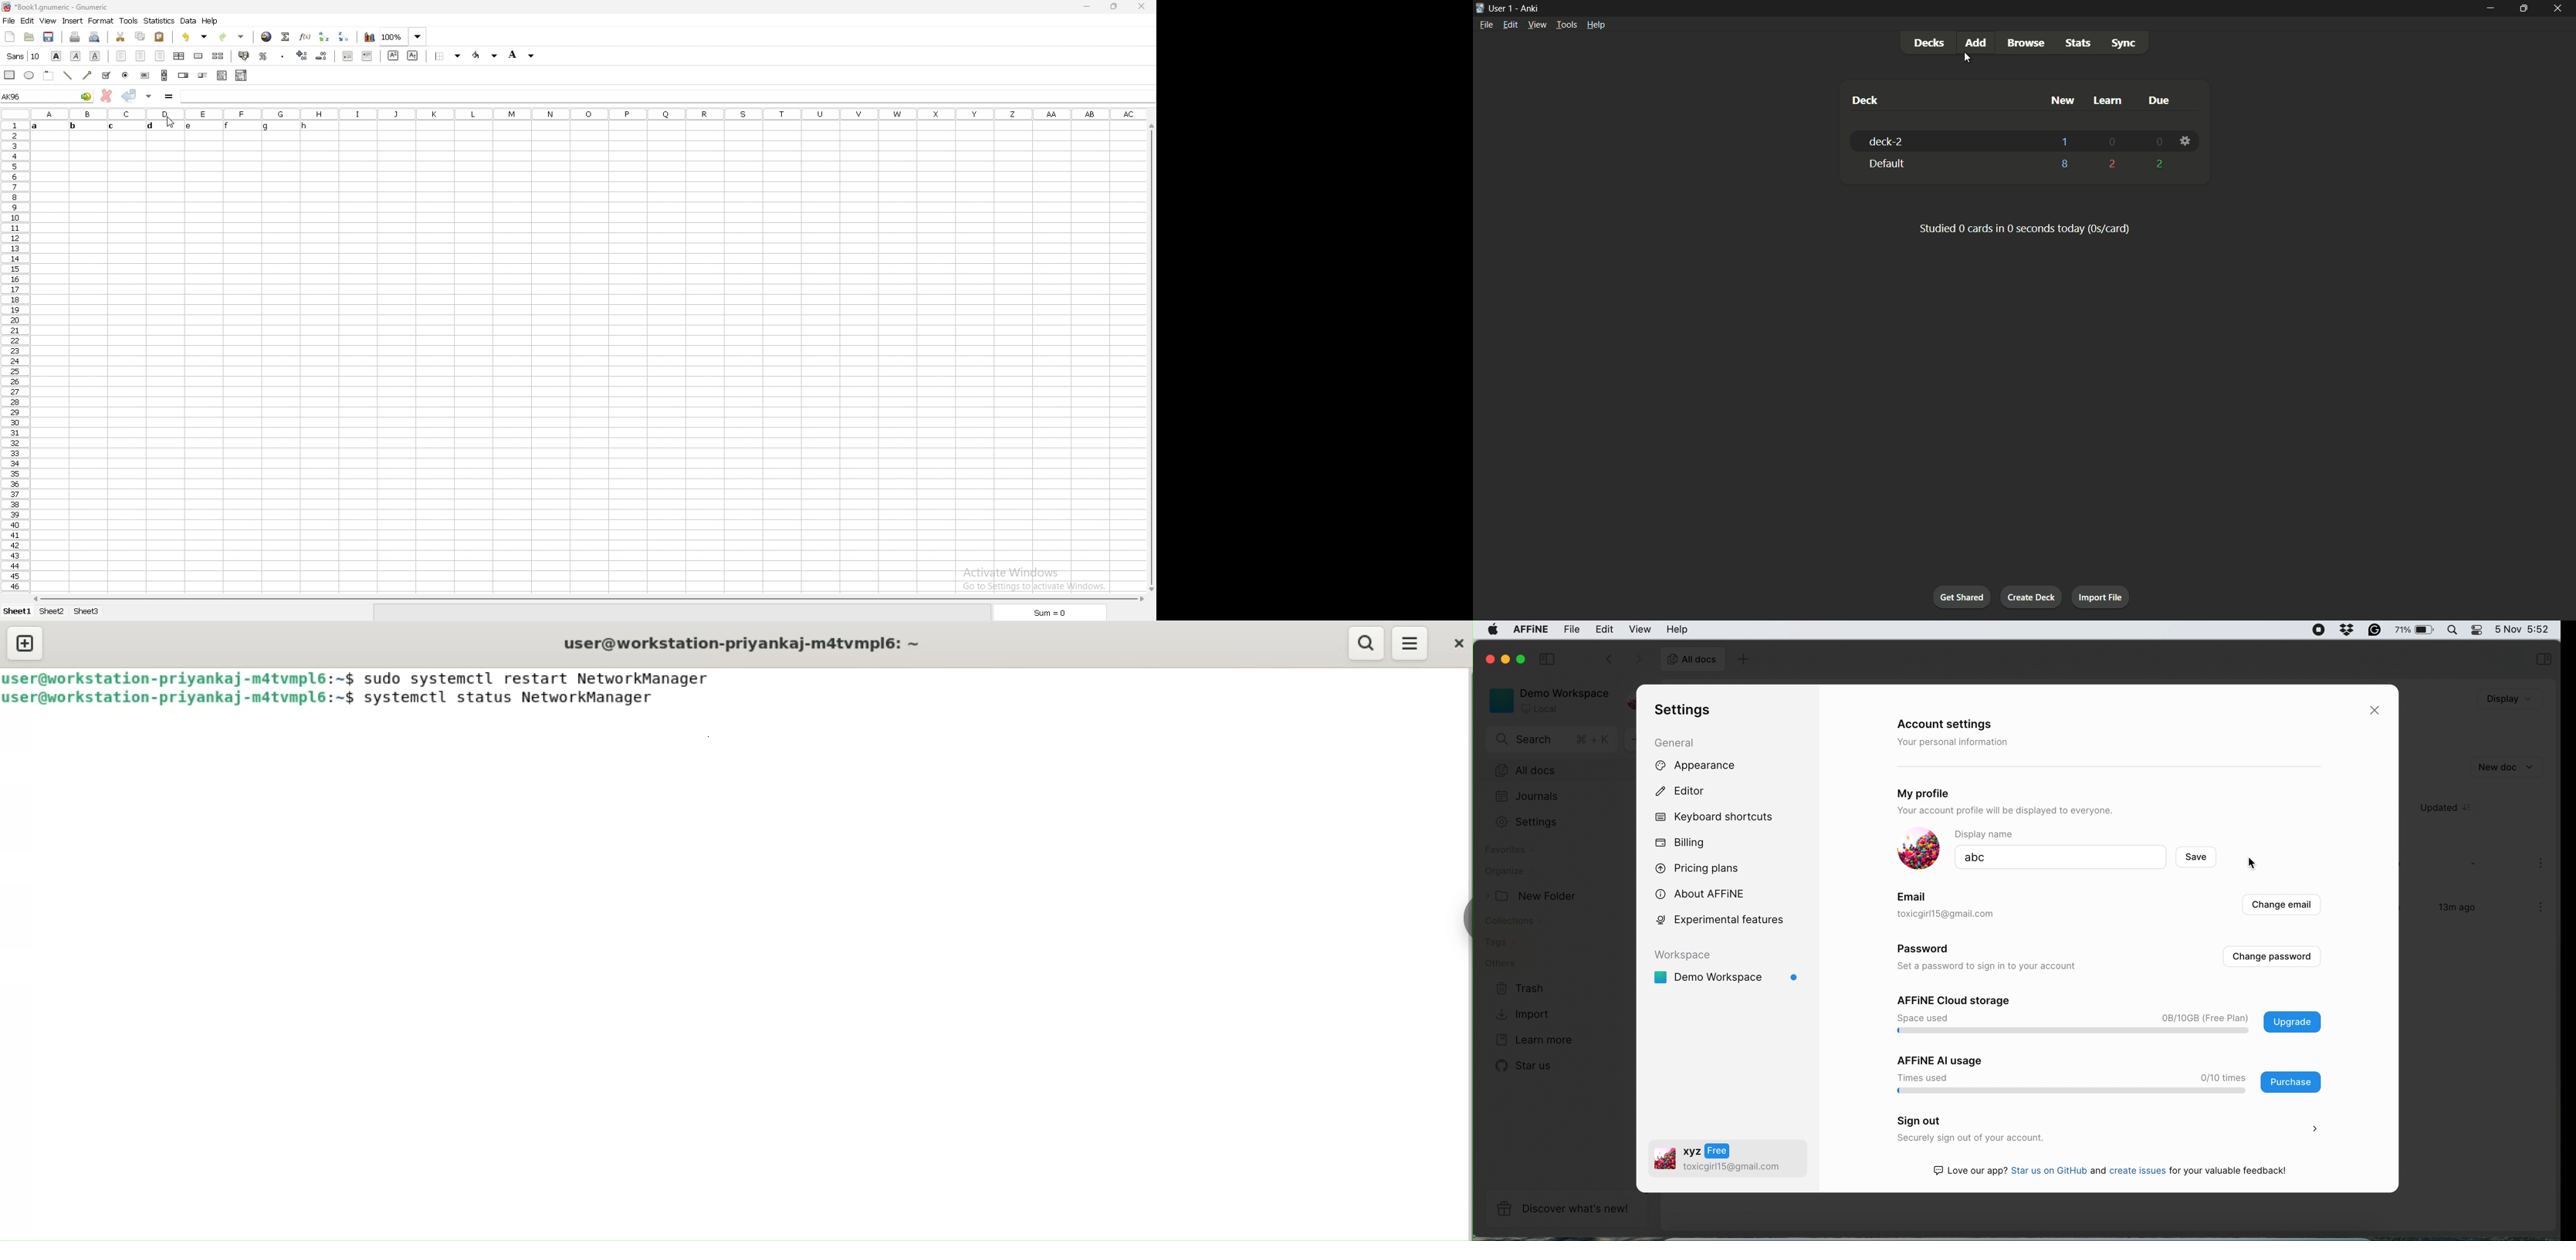 This screenshot has height=1260, width=2576. I want to click on cursor, so click(1967, 59).